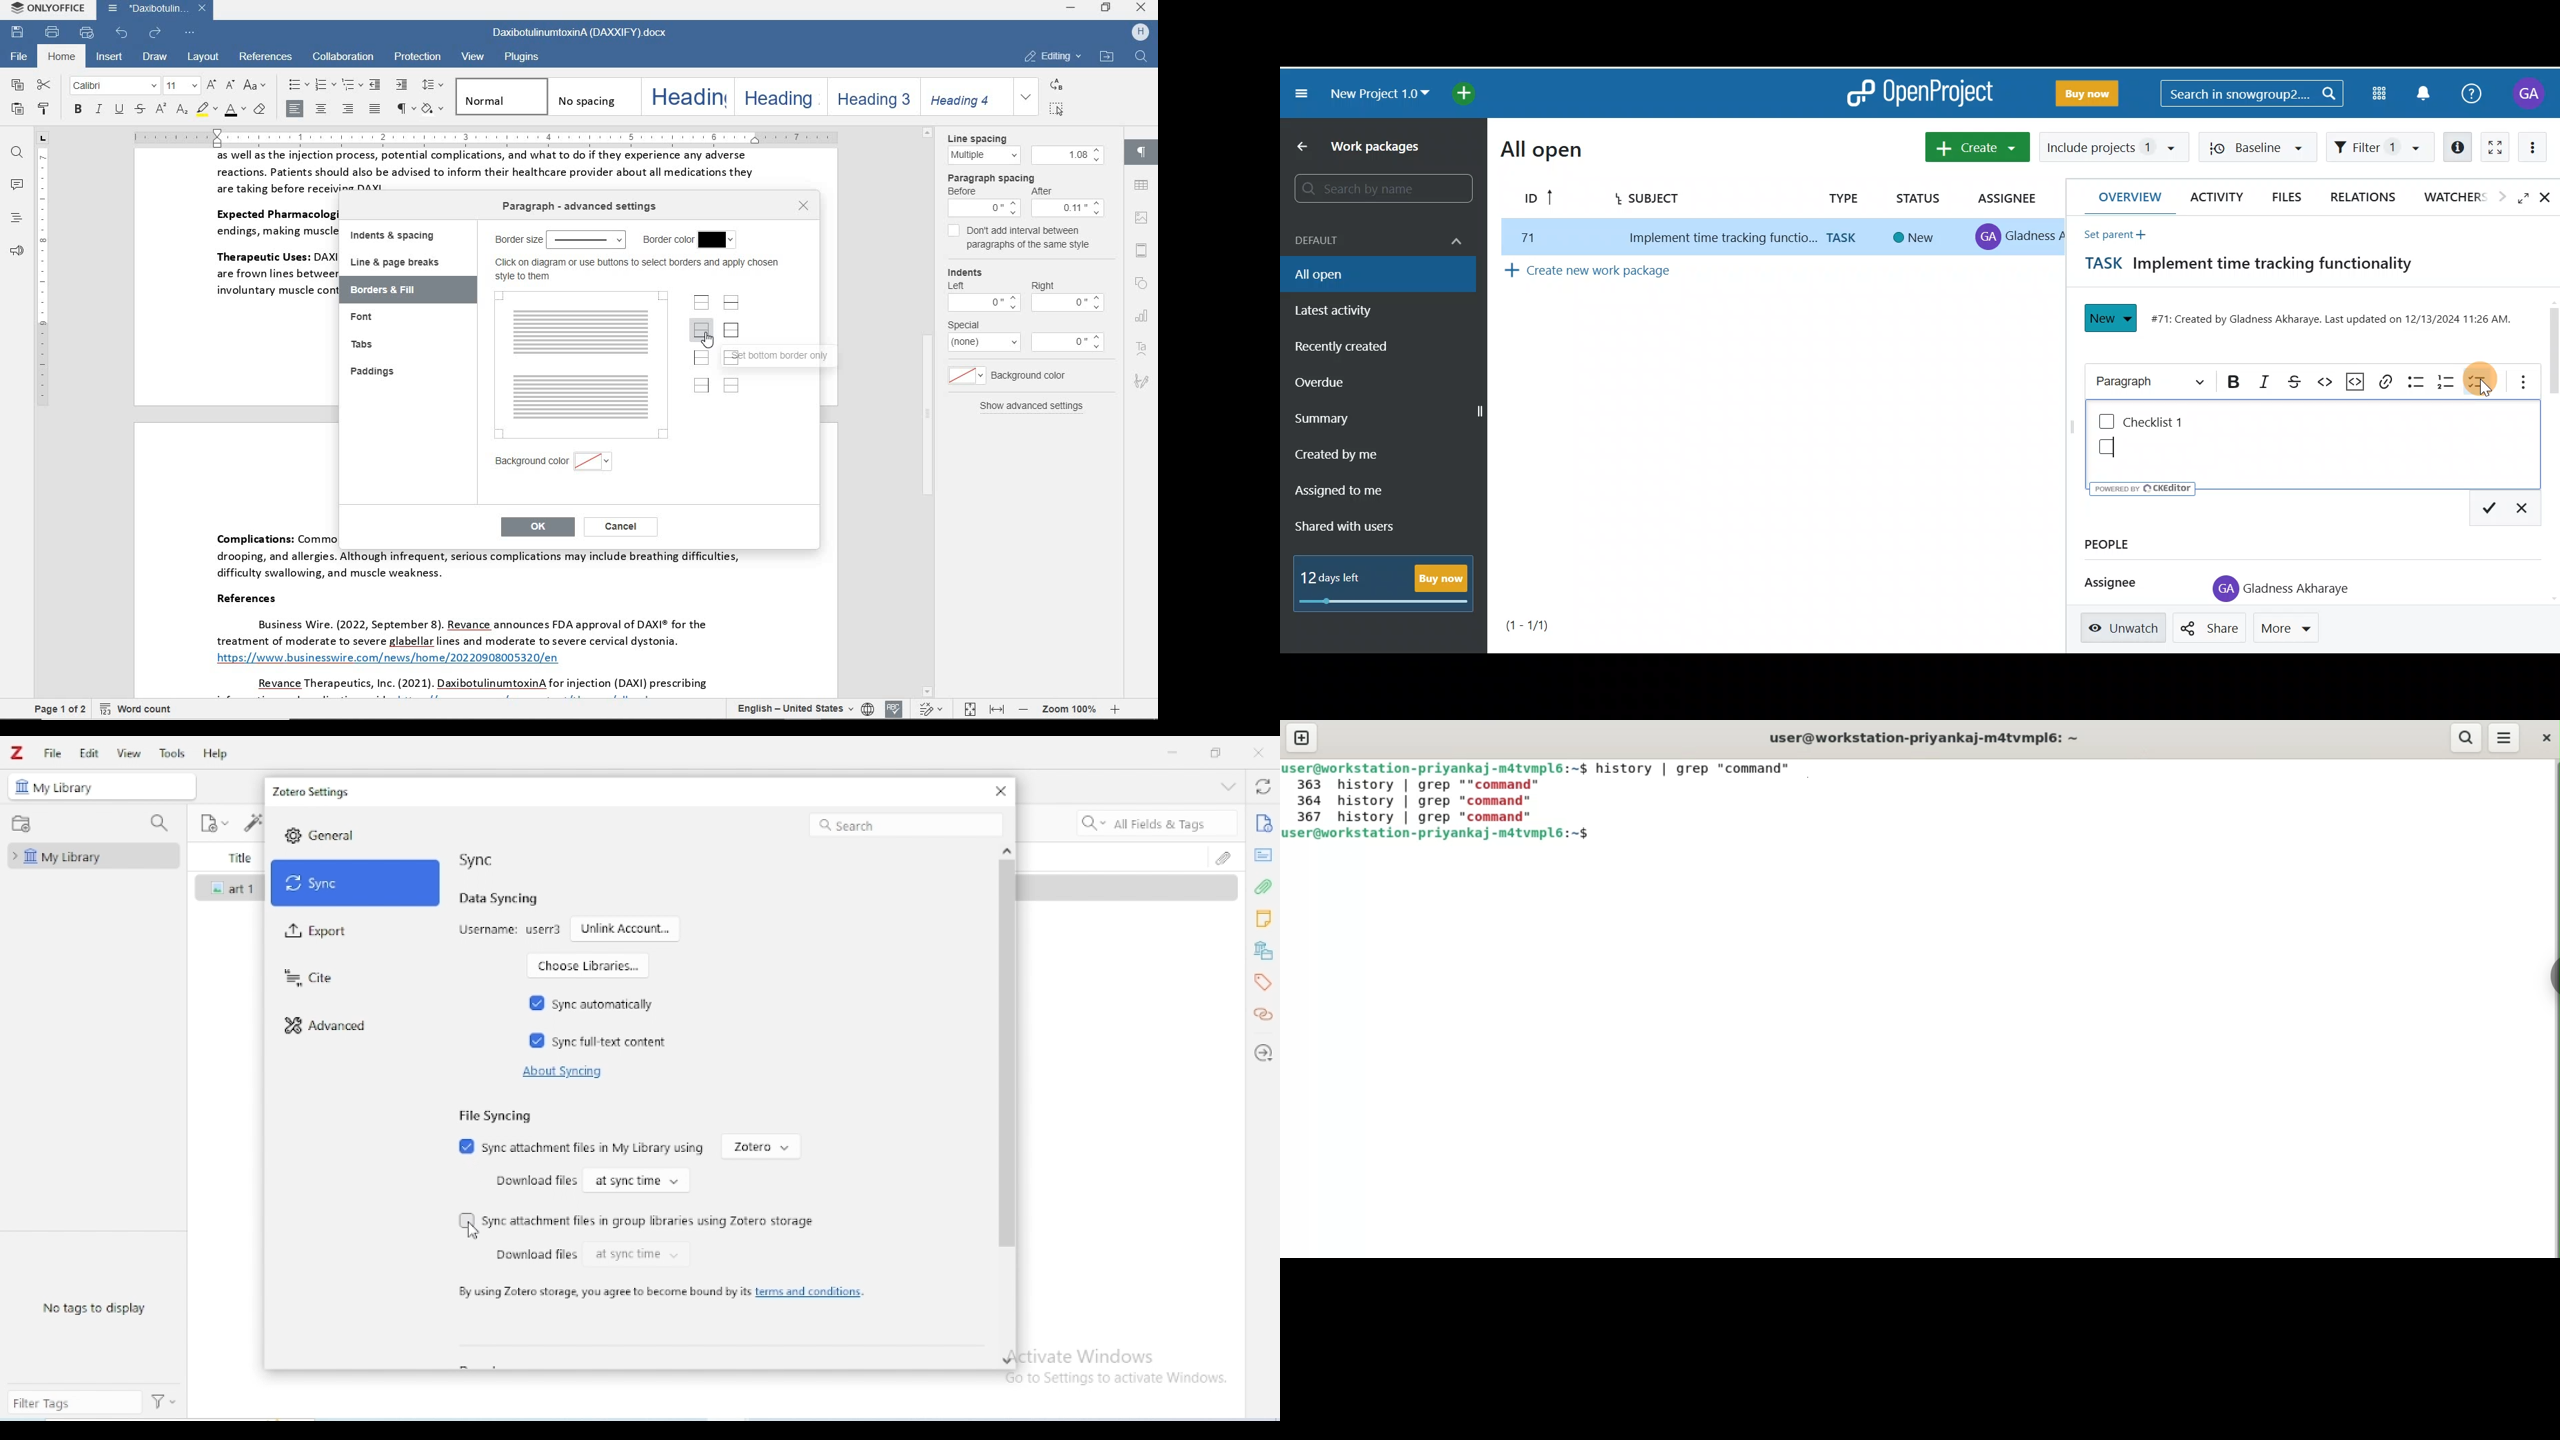  What do you see at coordinates (348, 108) in the screenshot?
I see `align left` at bounding box center [348, 108].